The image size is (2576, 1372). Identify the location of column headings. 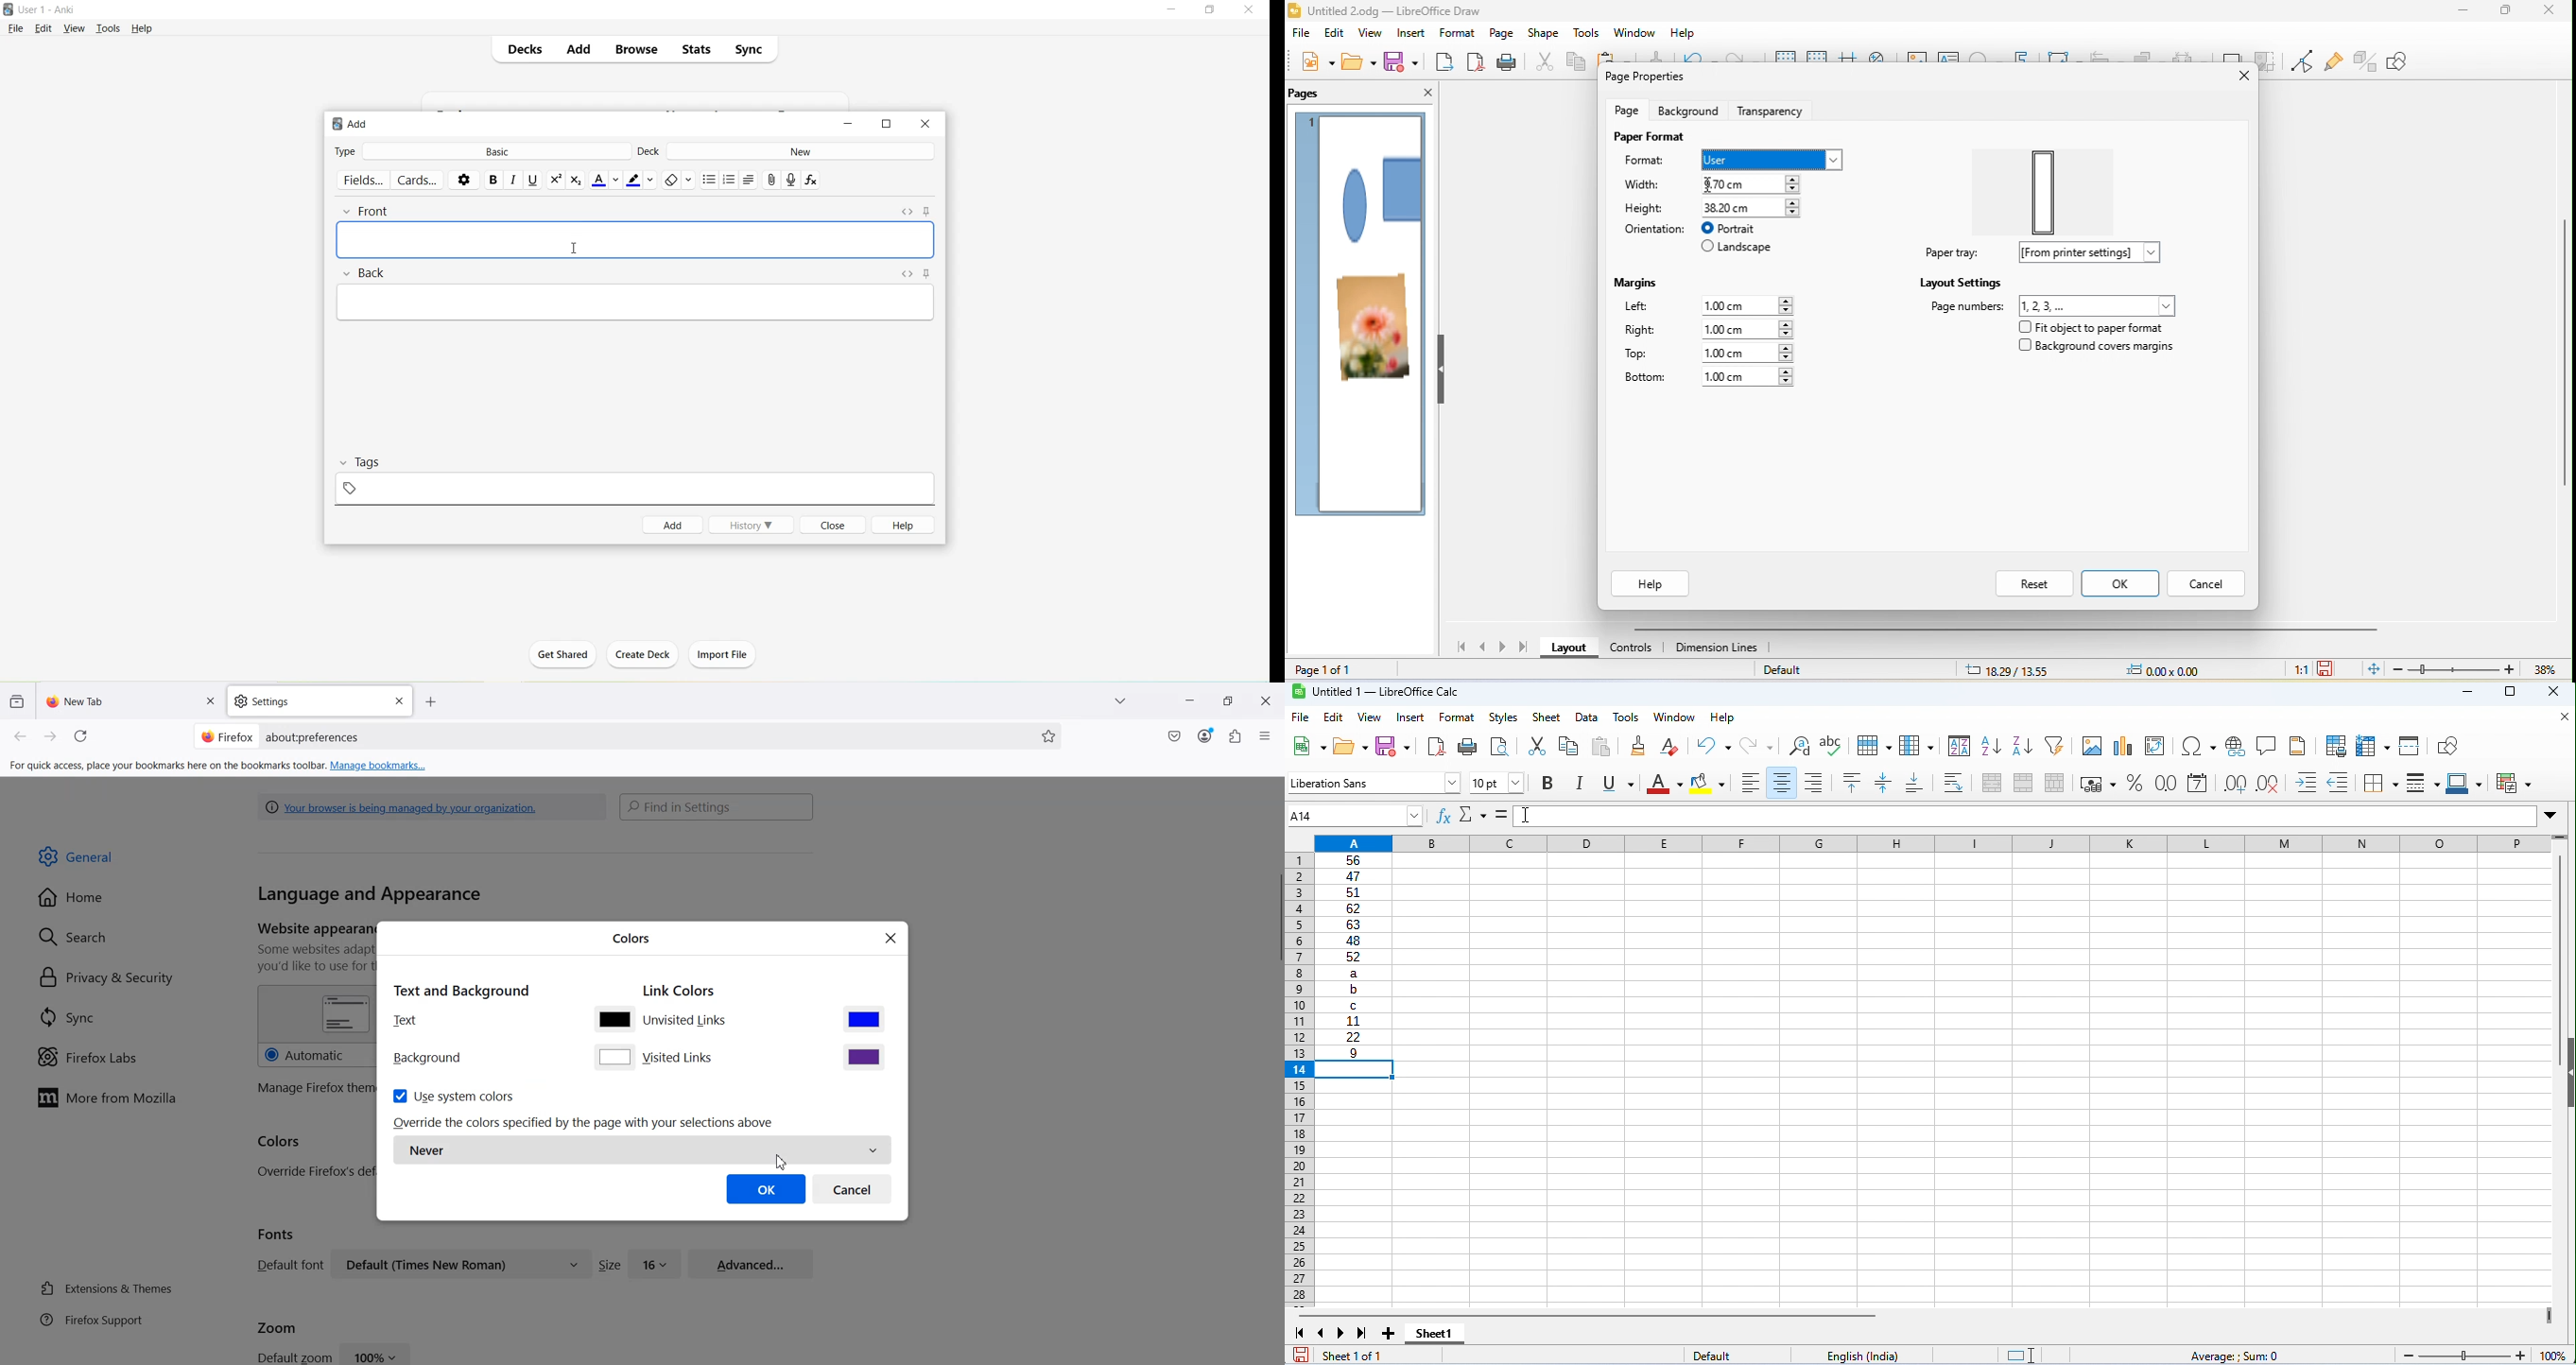
(1932, 844).